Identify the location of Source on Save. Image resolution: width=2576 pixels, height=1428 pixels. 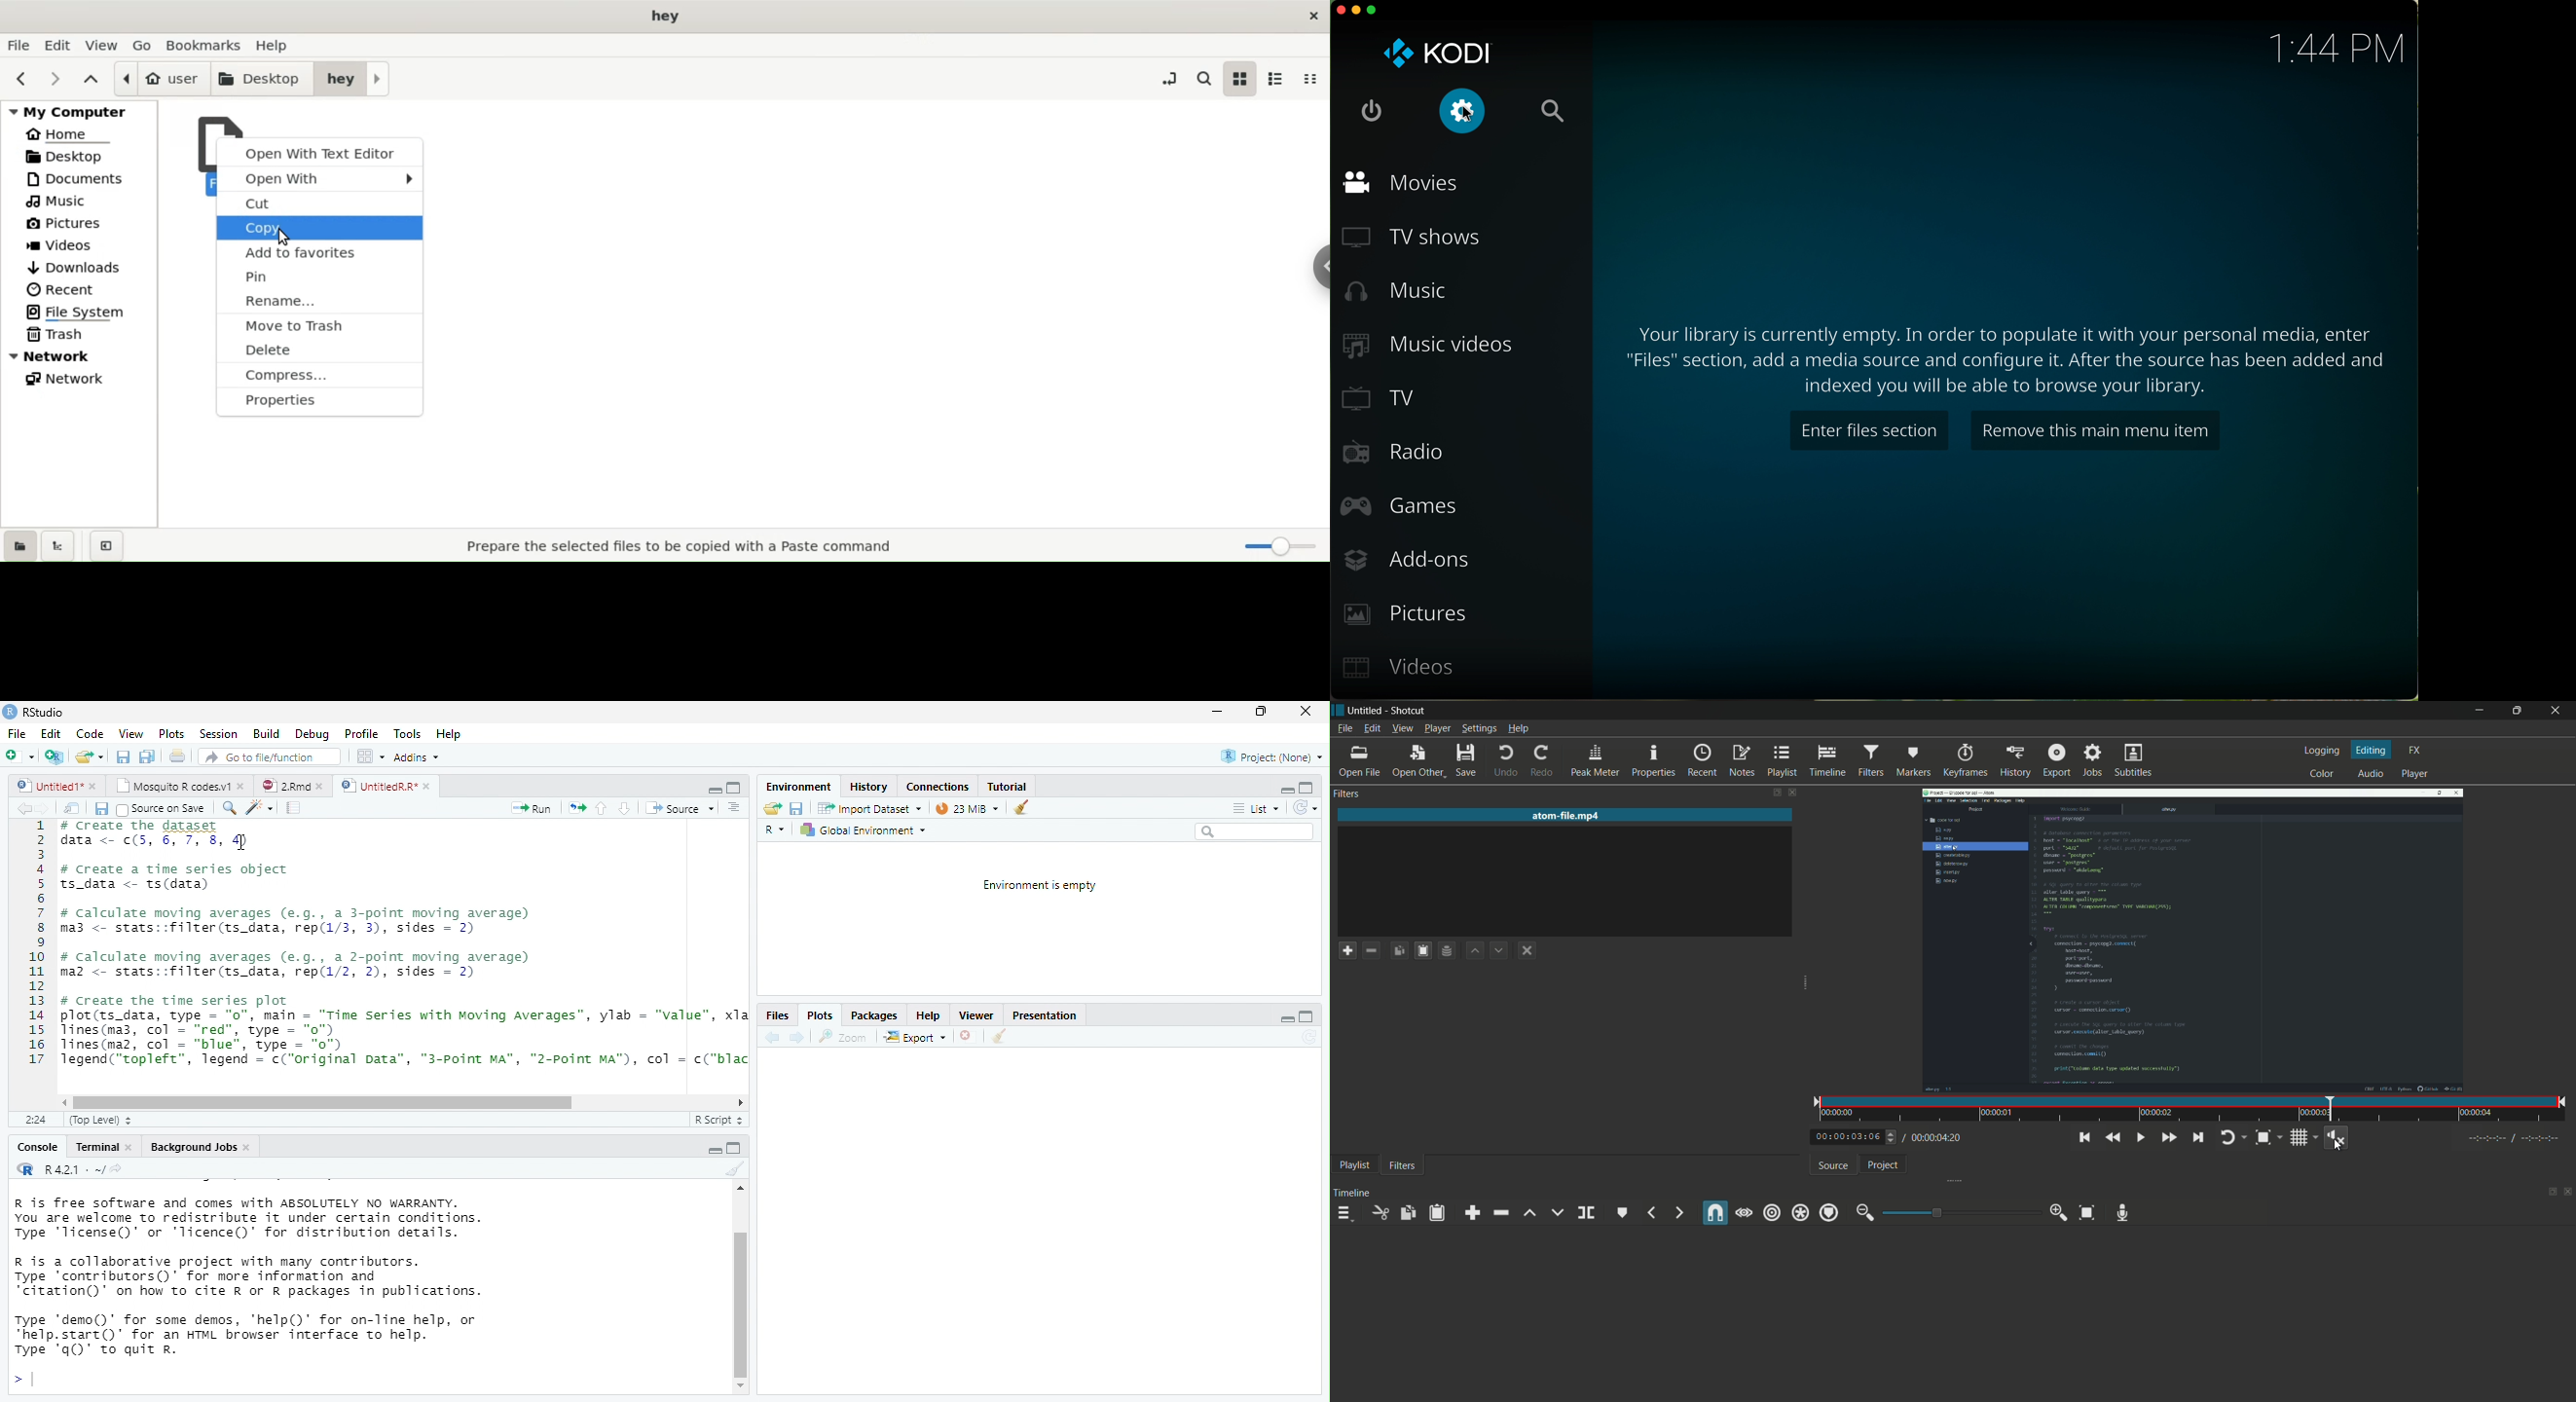
(160, 809).